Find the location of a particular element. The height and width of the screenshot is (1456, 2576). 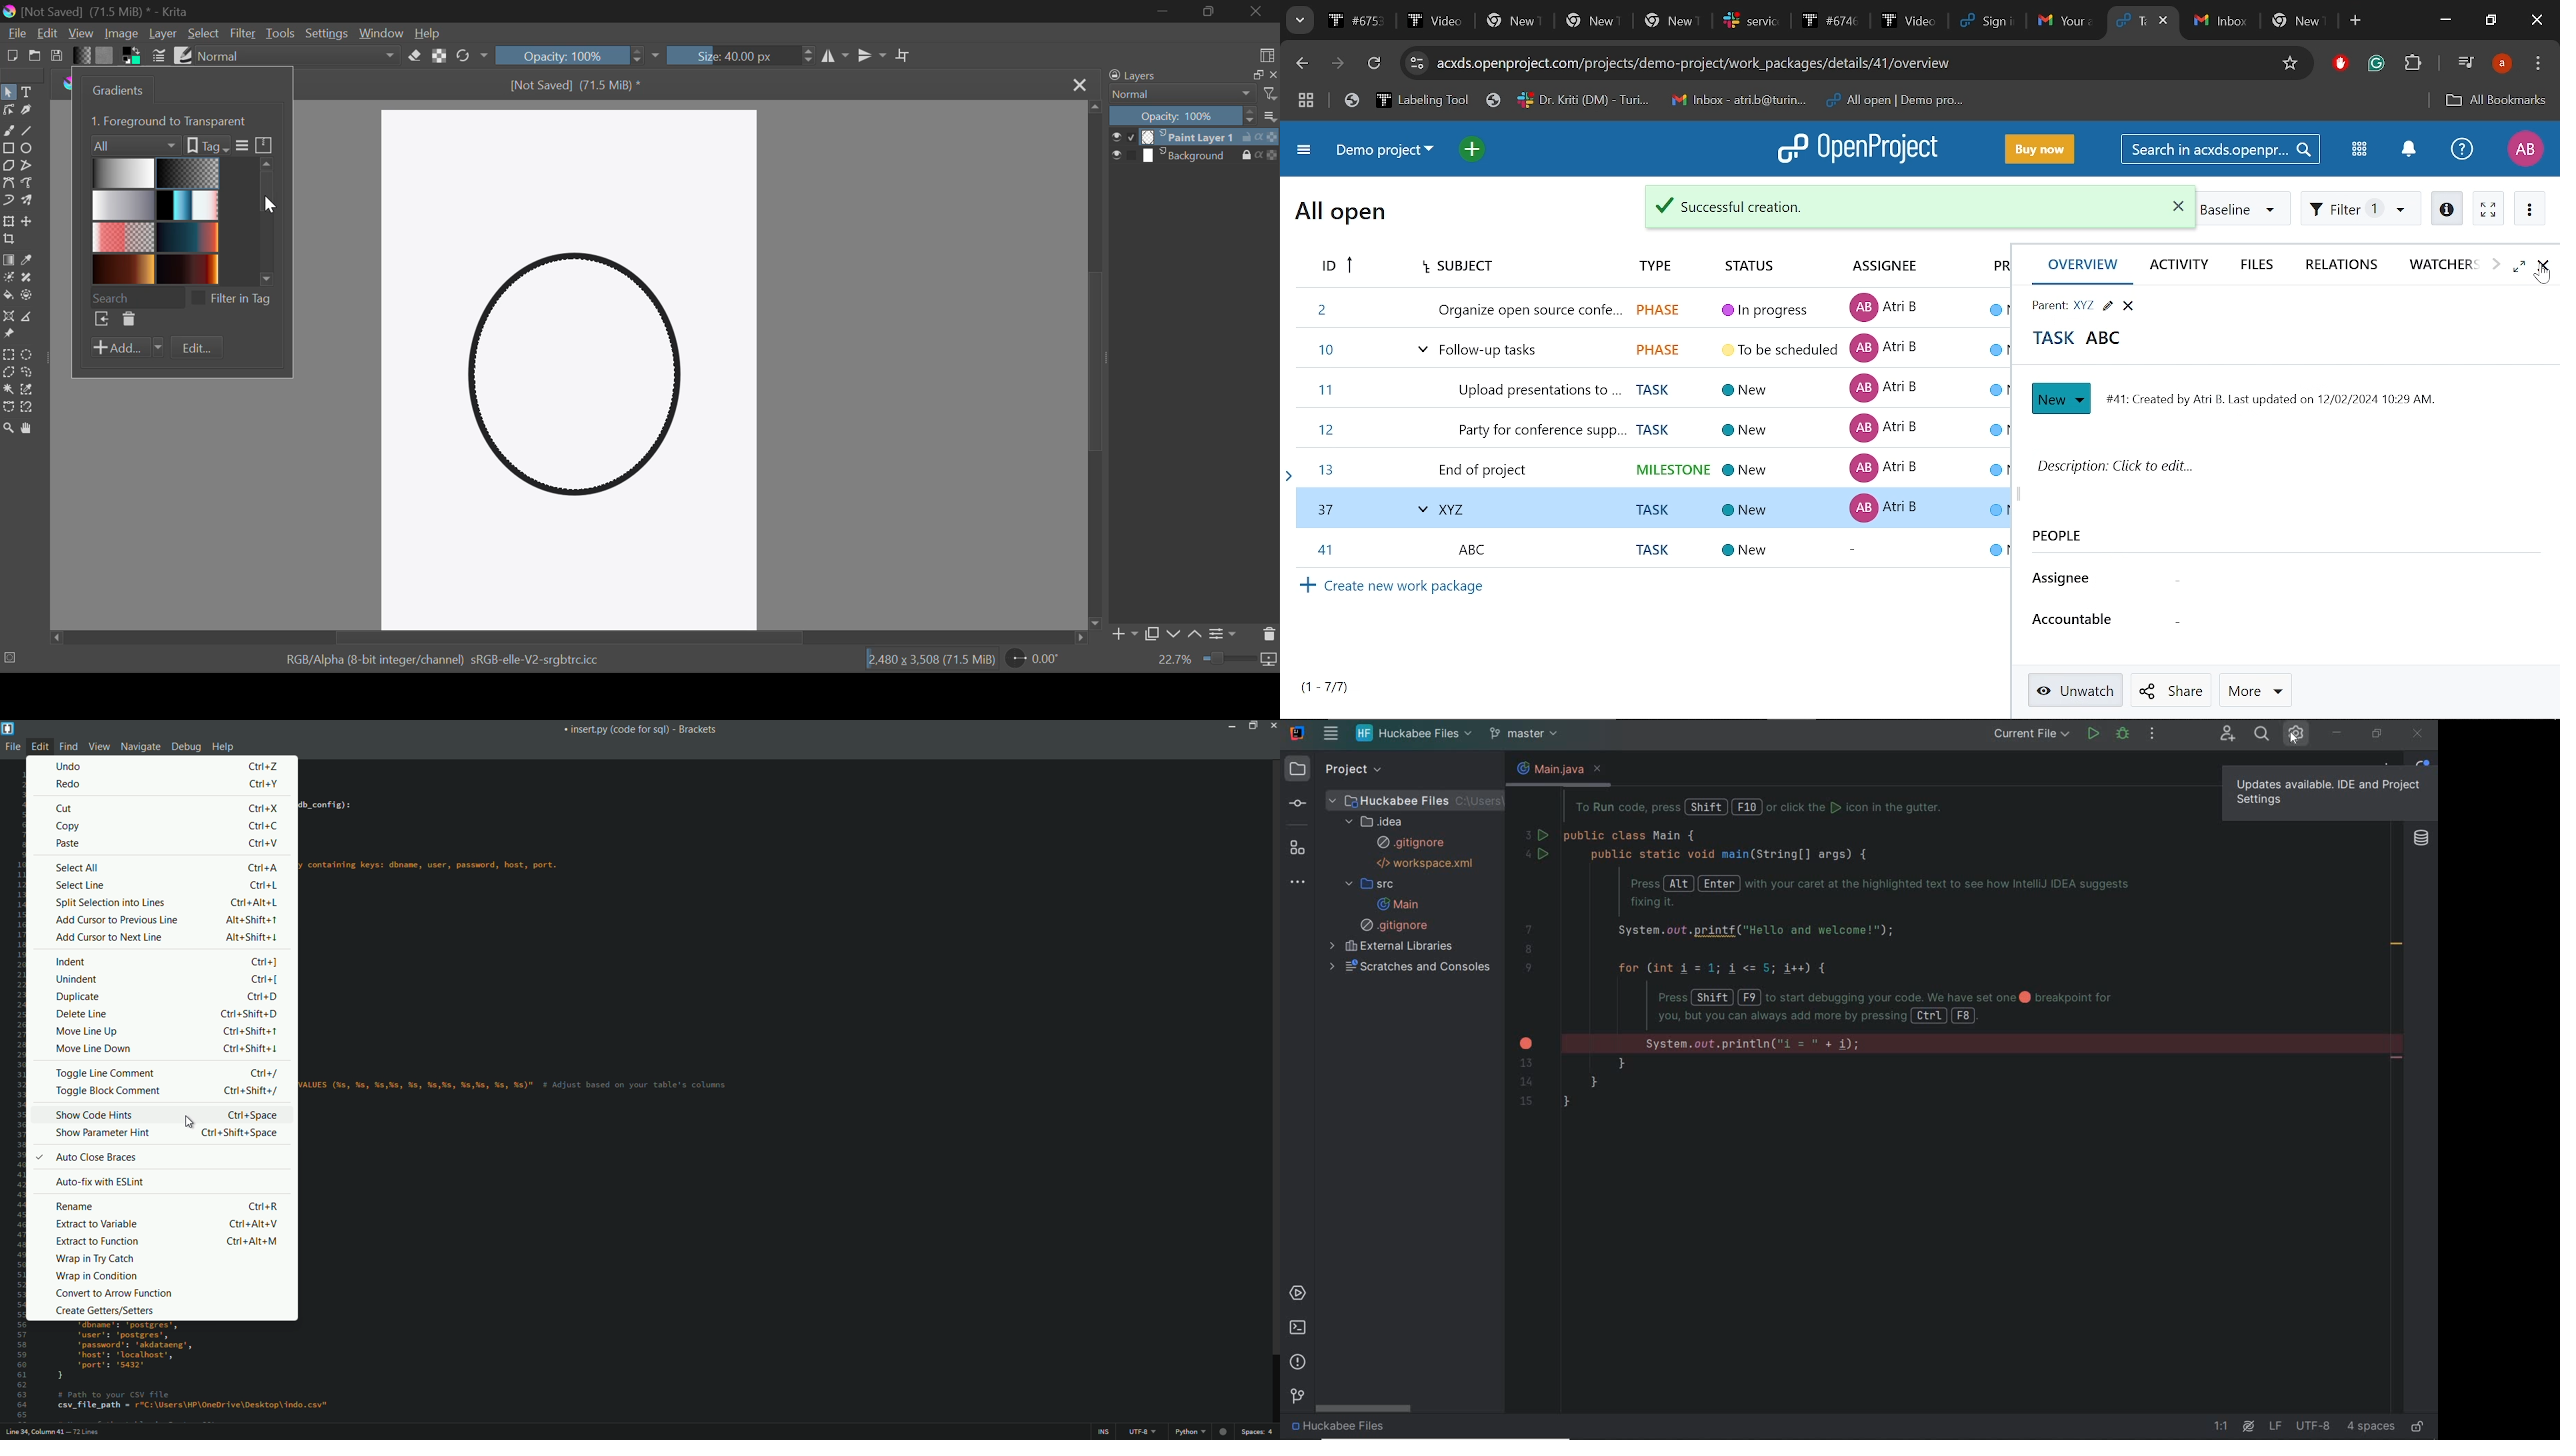

Layer is located at coordinates (163, 34).